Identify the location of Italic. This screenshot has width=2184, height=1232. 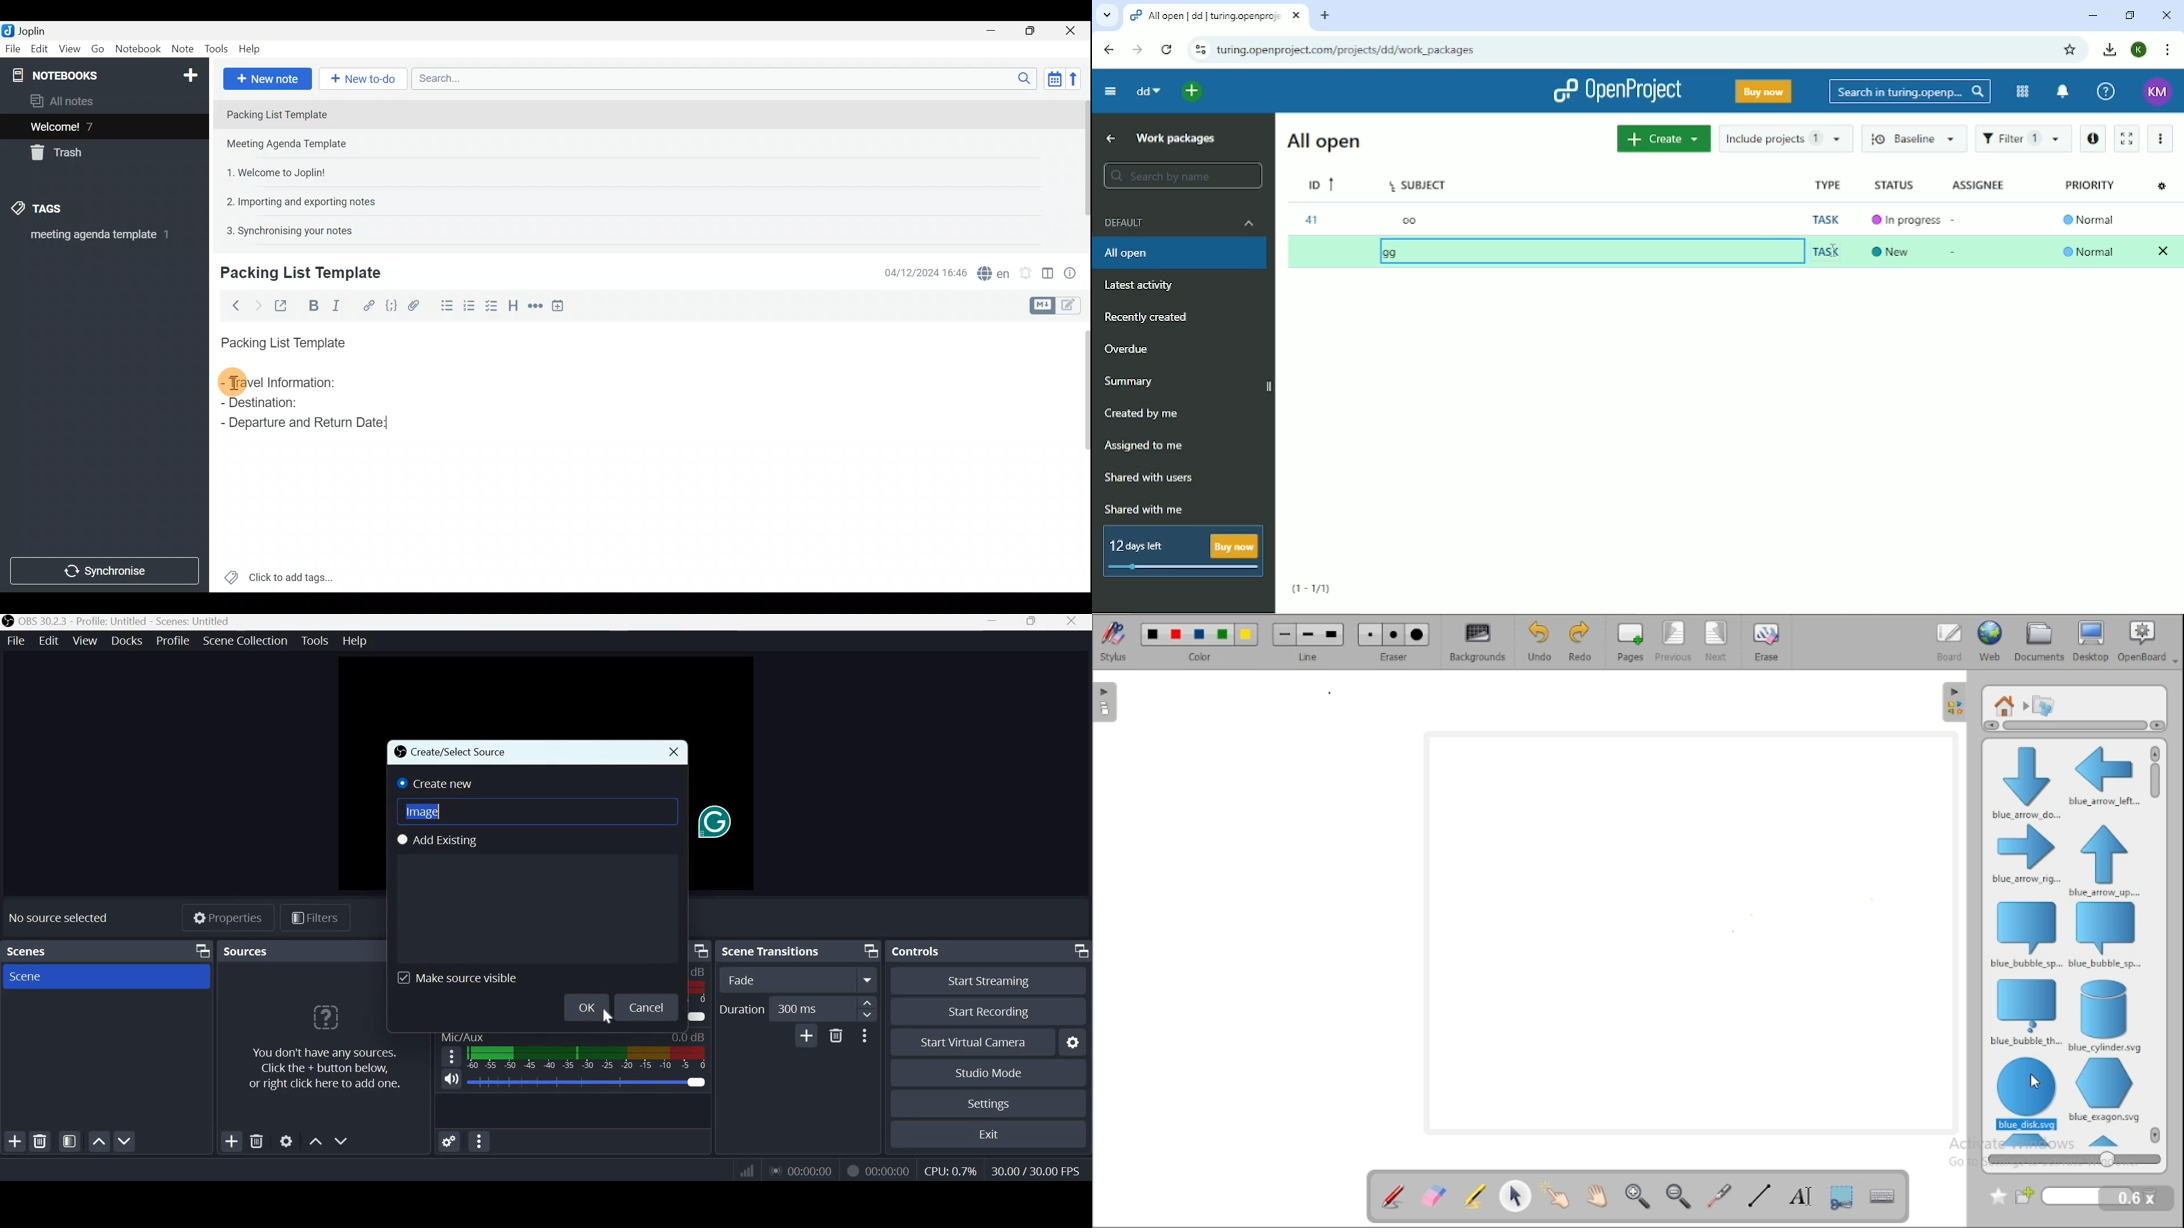
(341, 305).